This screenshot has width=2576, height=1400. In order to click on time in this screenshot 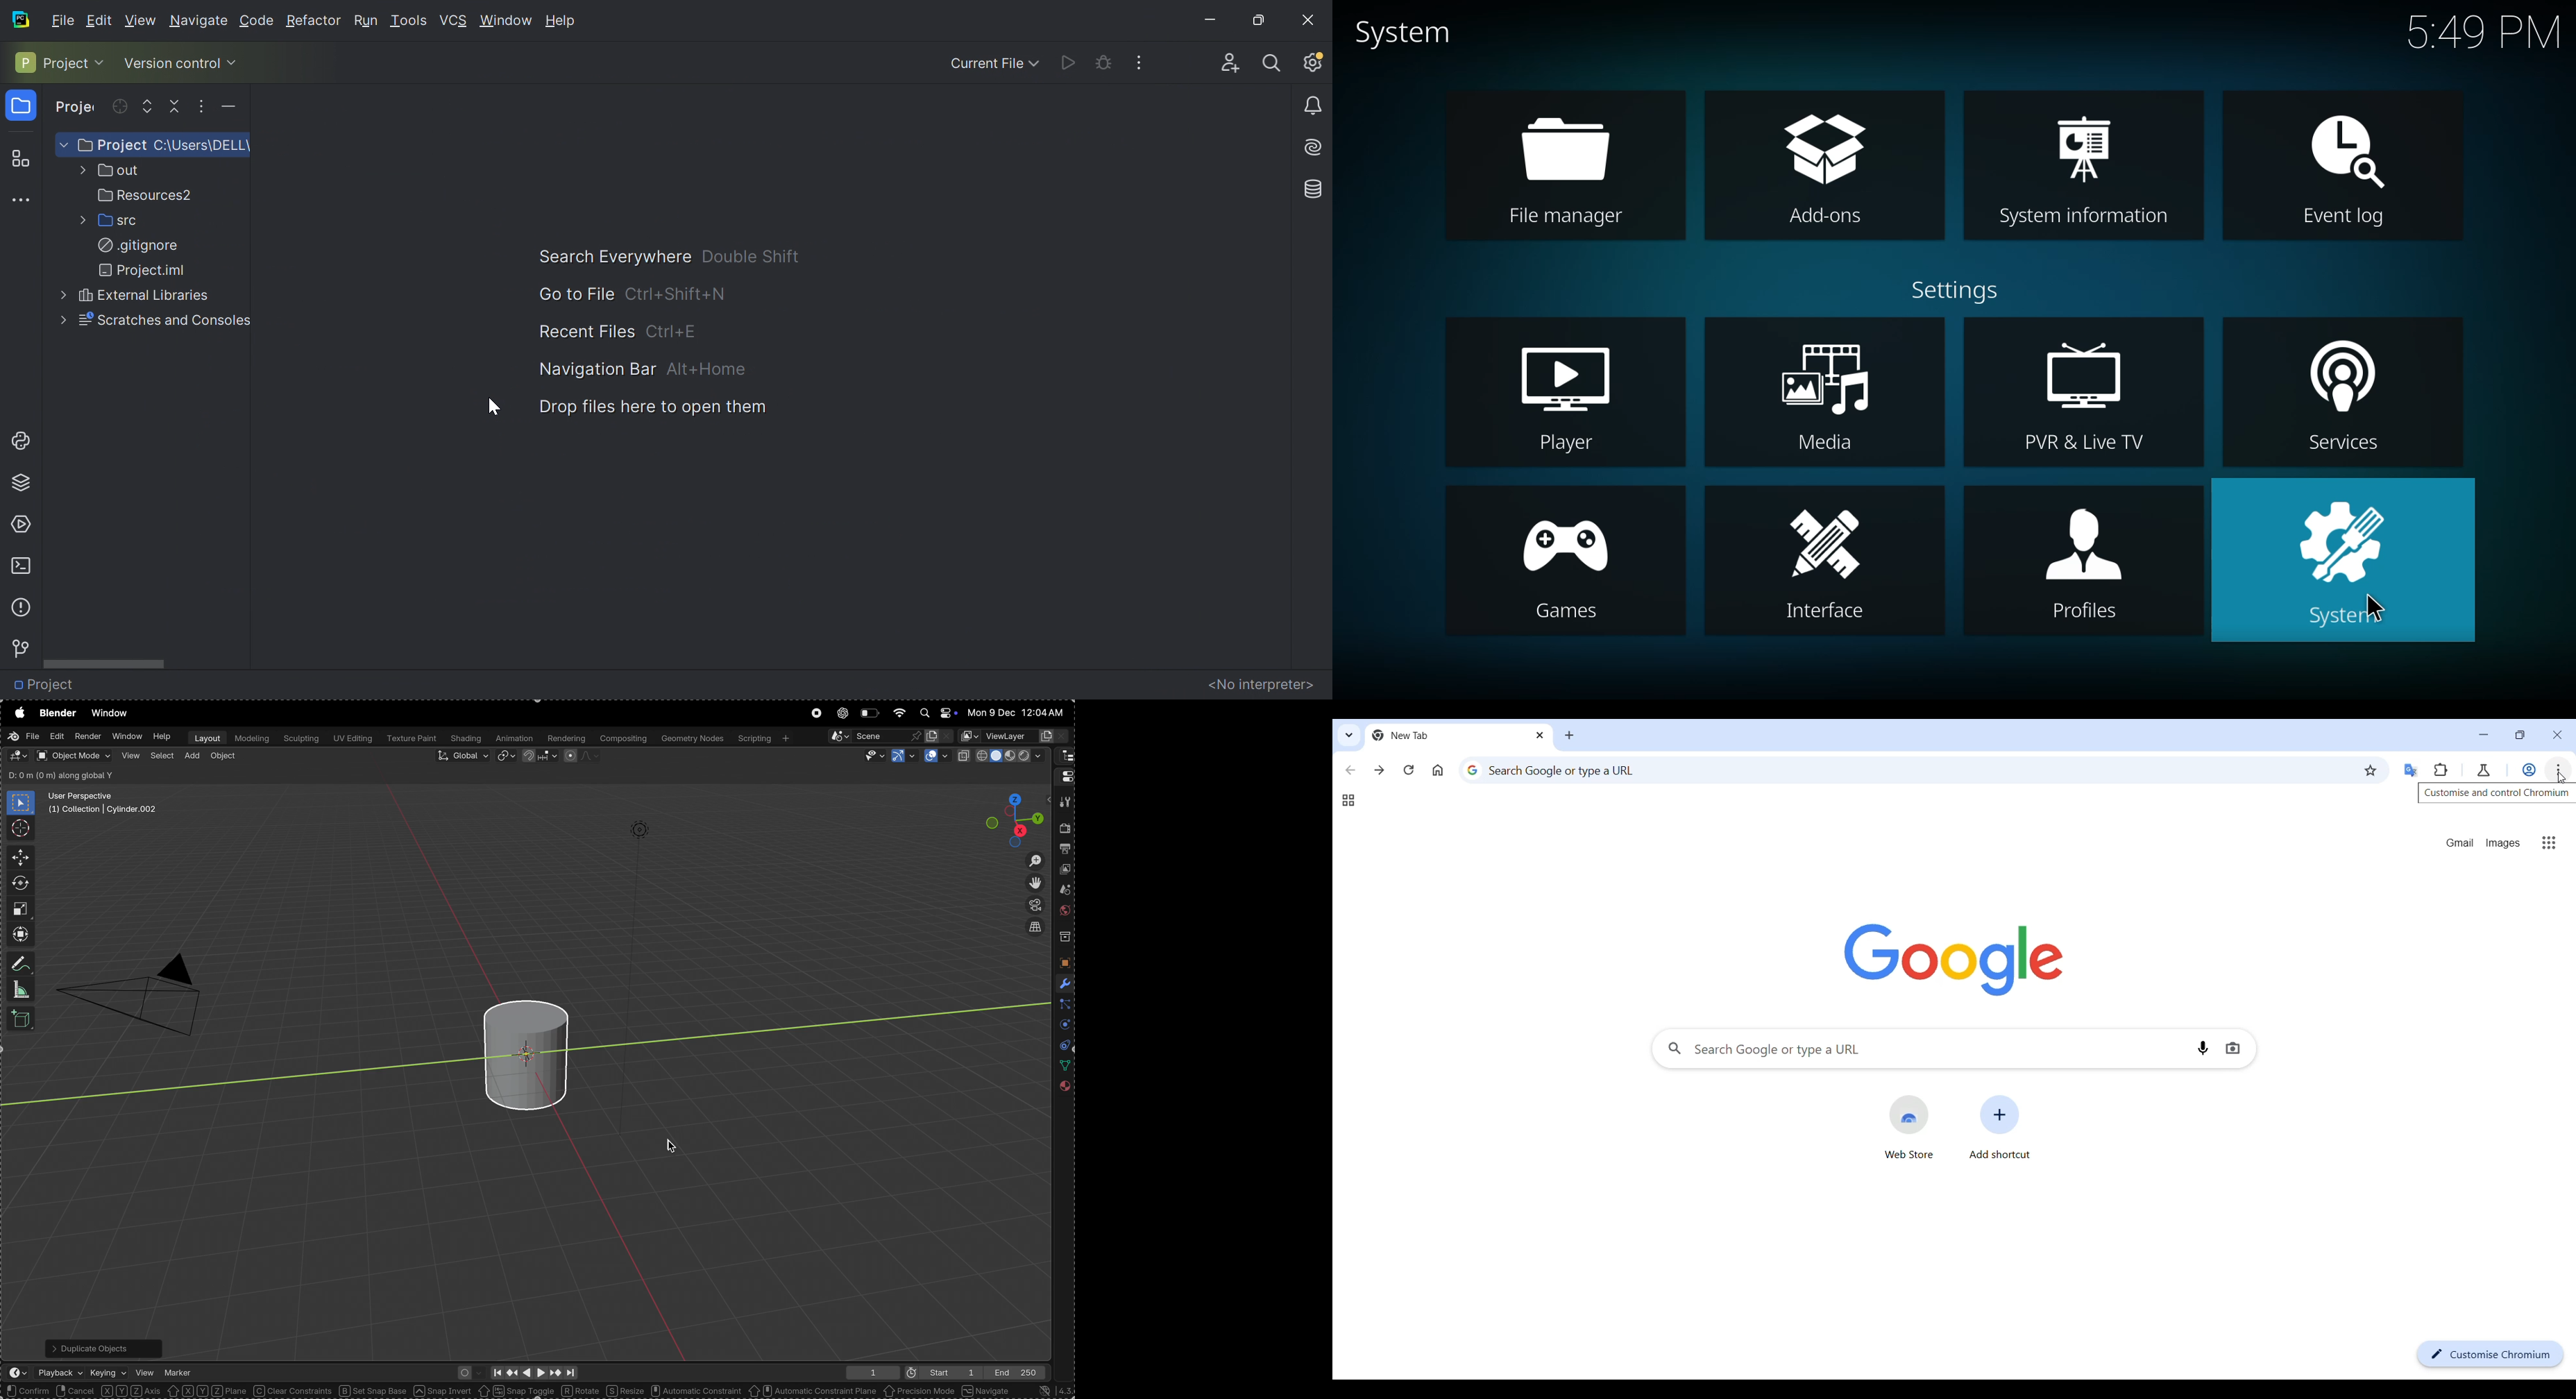, I will do `click(2485, 31)`.